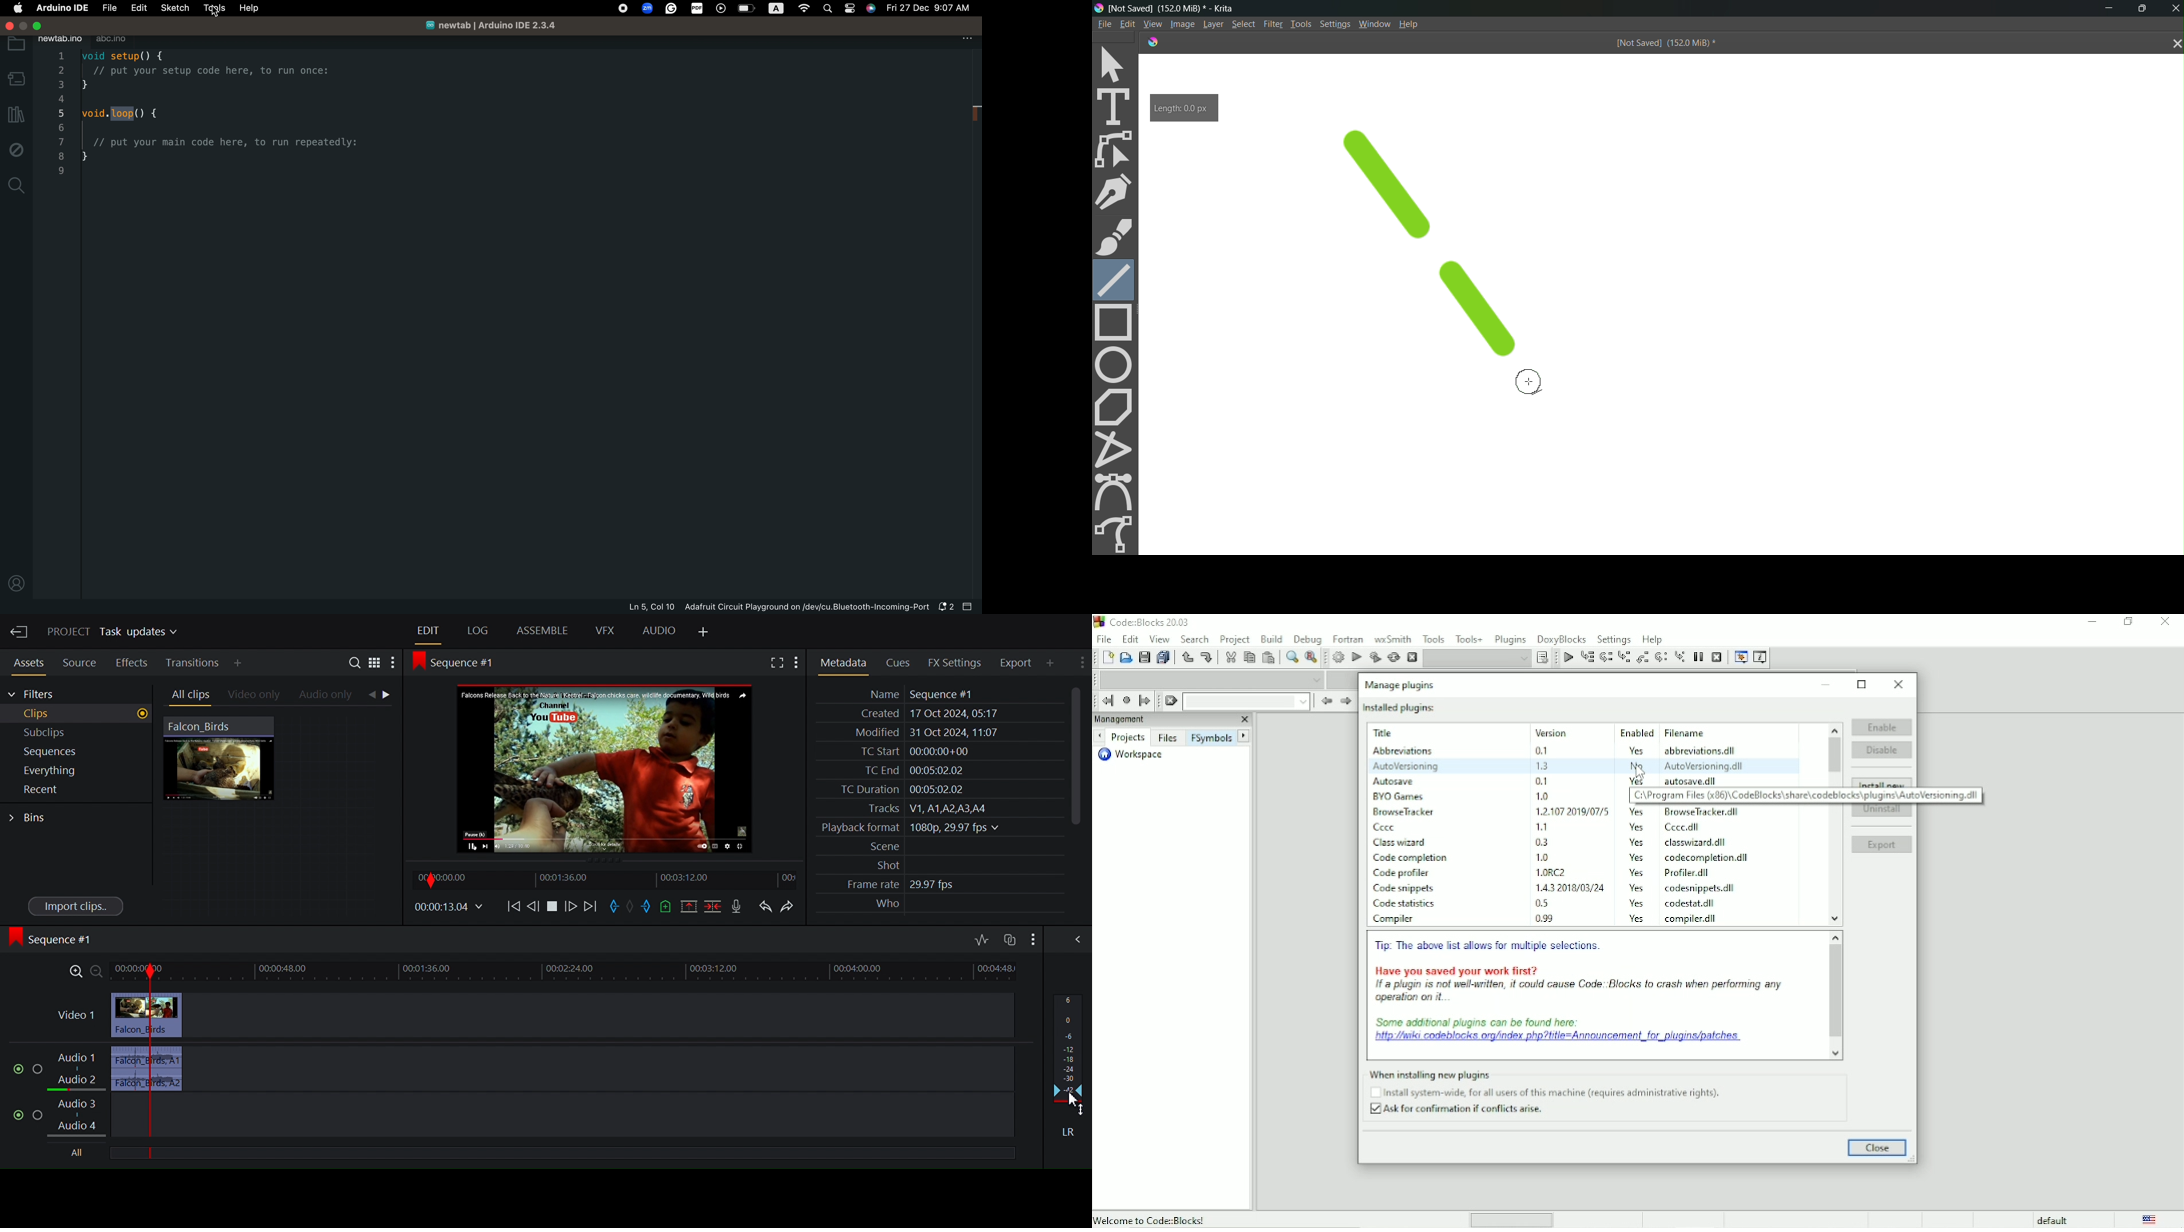 The image size is (2184, 1232). I want to click on cursor, so click(1529, 382).